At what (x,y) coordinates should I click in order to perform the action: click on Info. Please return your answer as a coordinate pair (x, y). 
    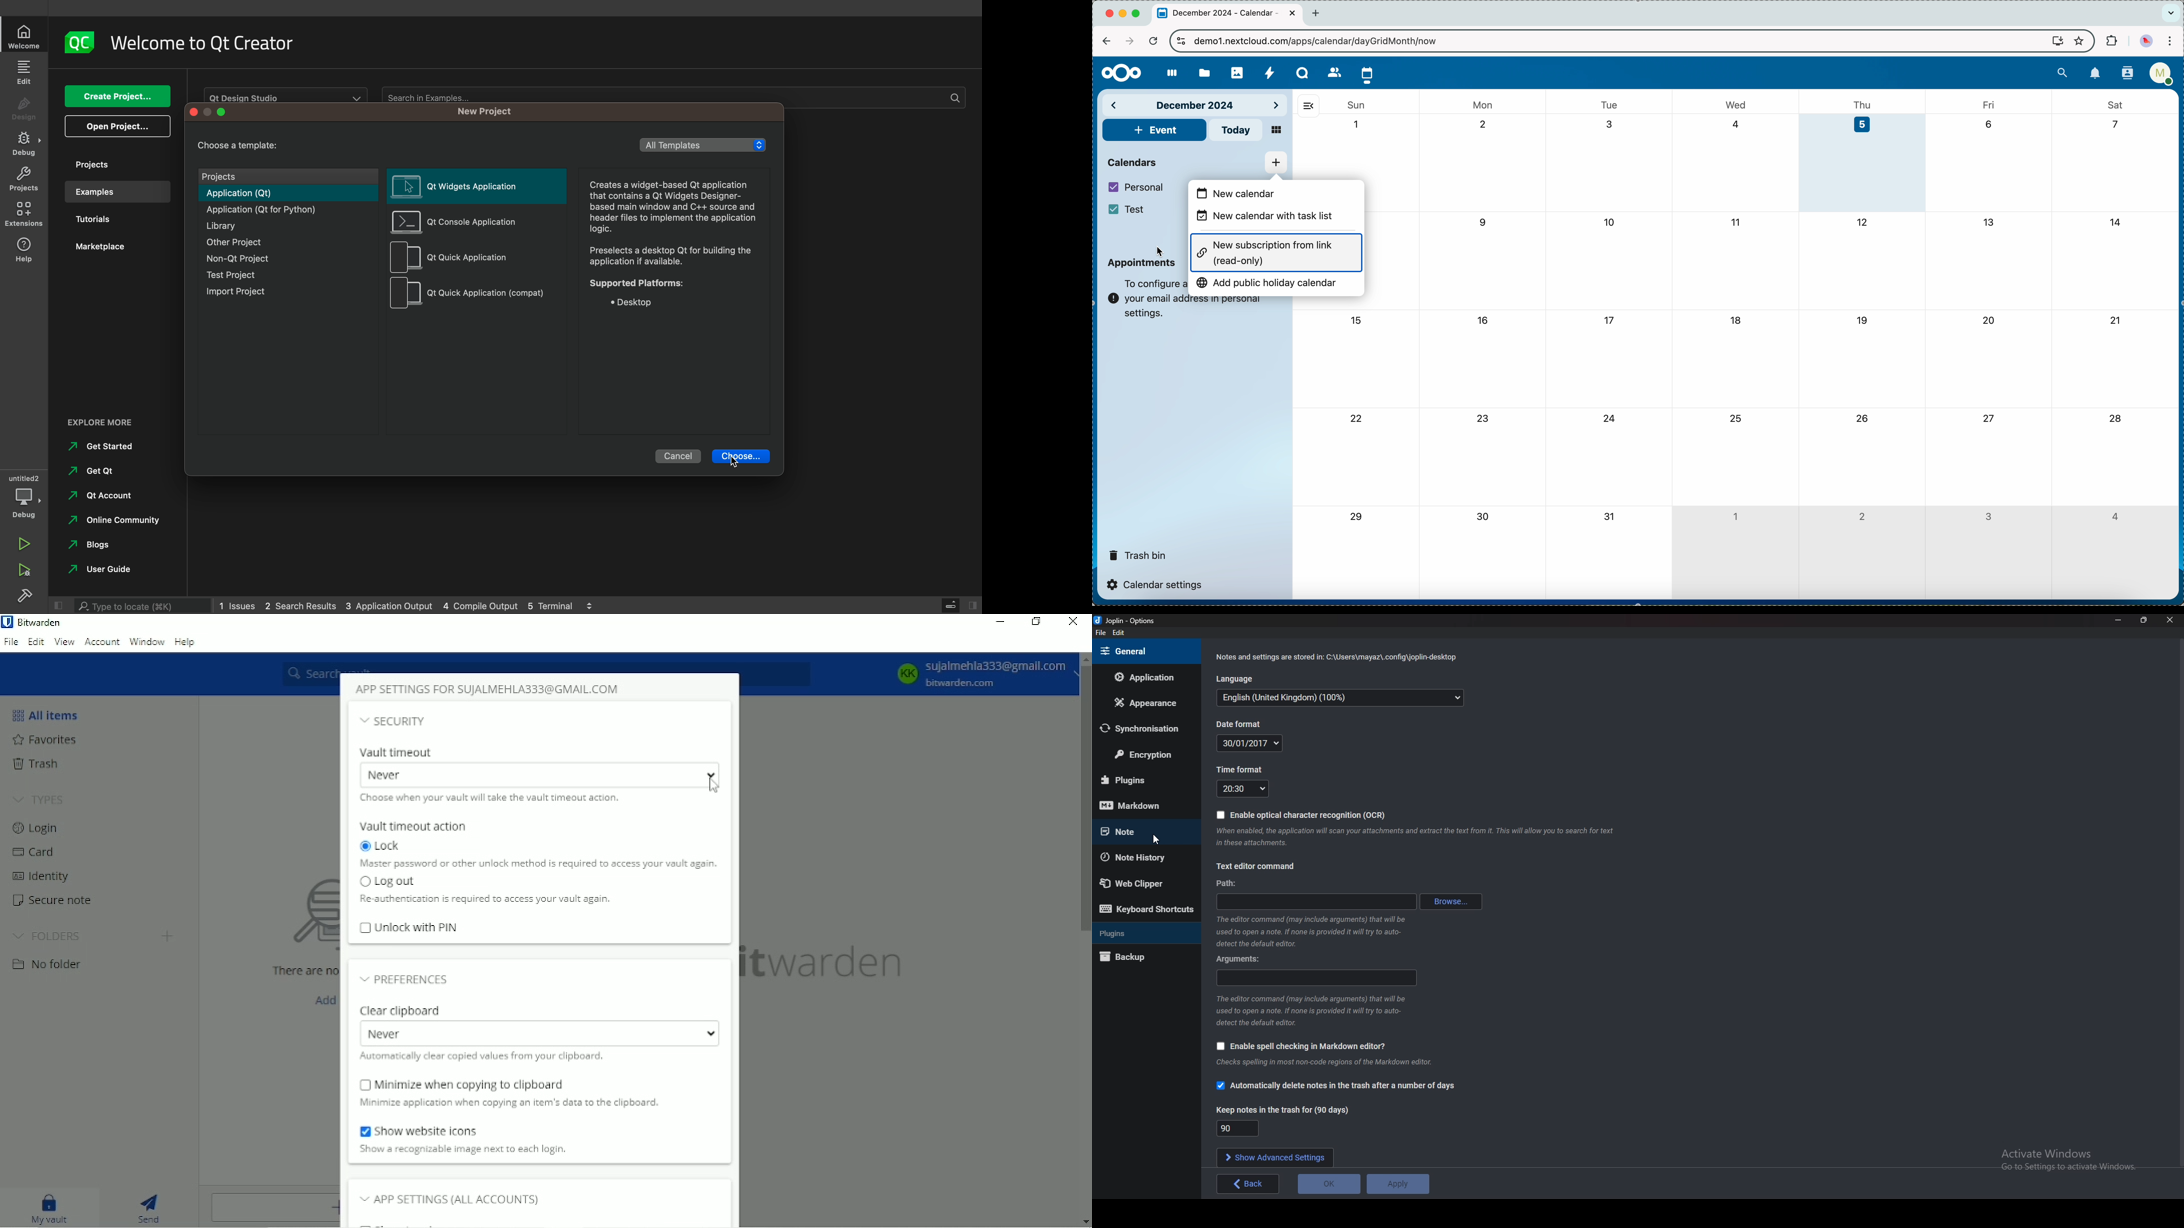
    Looking at the image, I should click on (1335, 659).